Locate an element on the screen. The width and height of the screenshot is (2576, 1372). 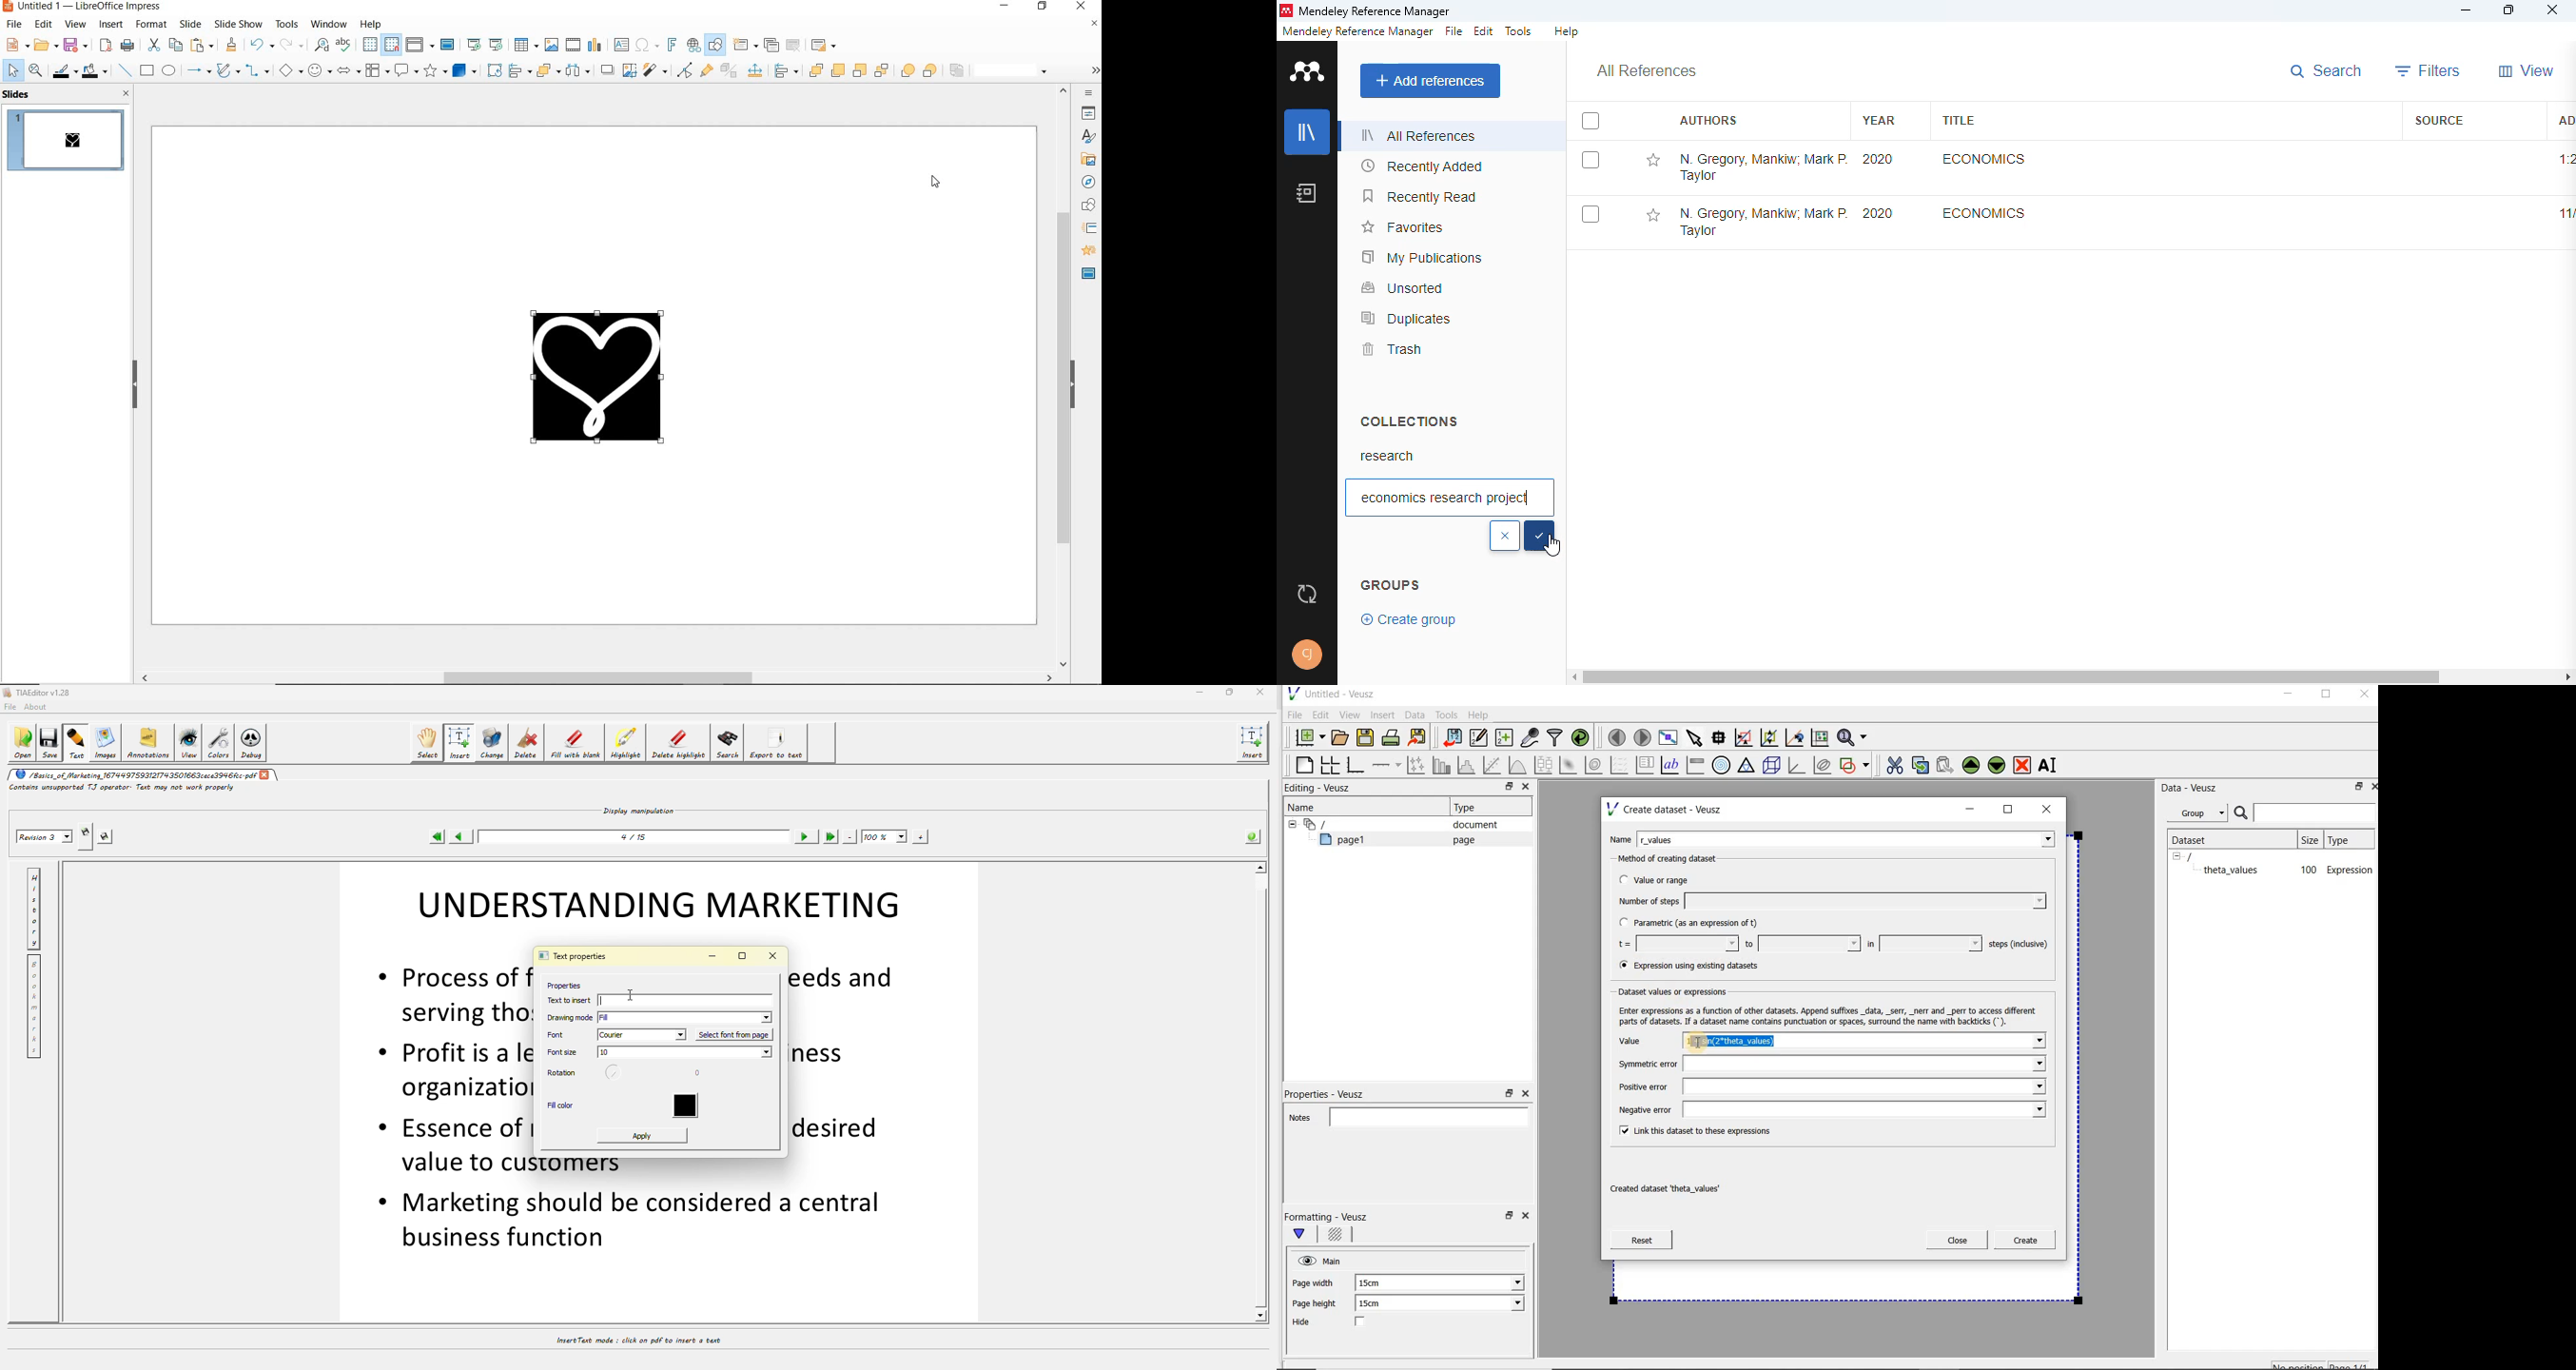
size is located at coordinates (2309, 838).